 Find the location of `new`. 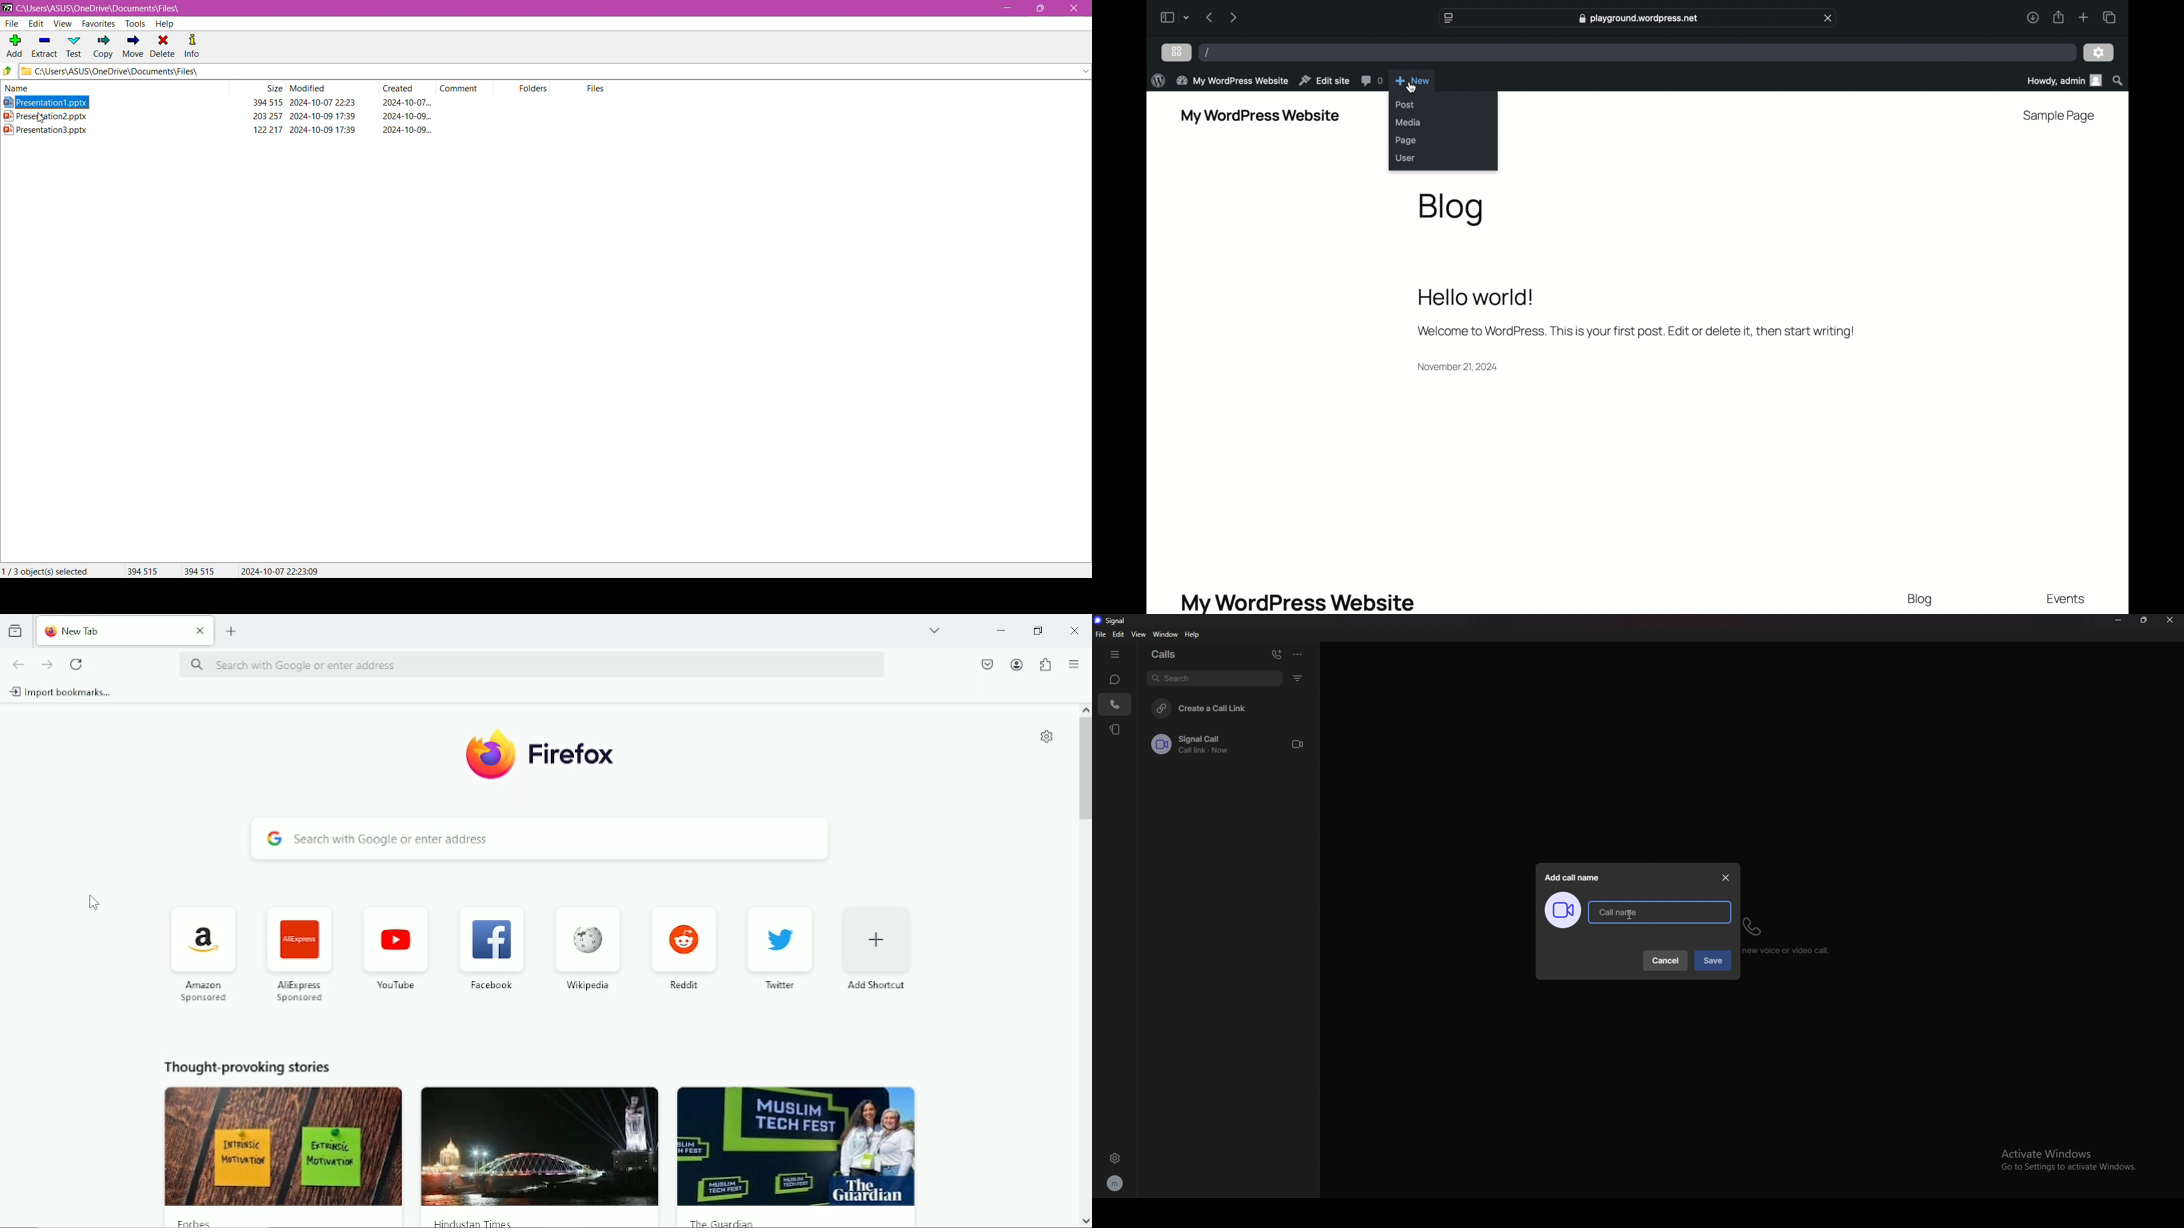

new is located at coordinates (1413, 80).